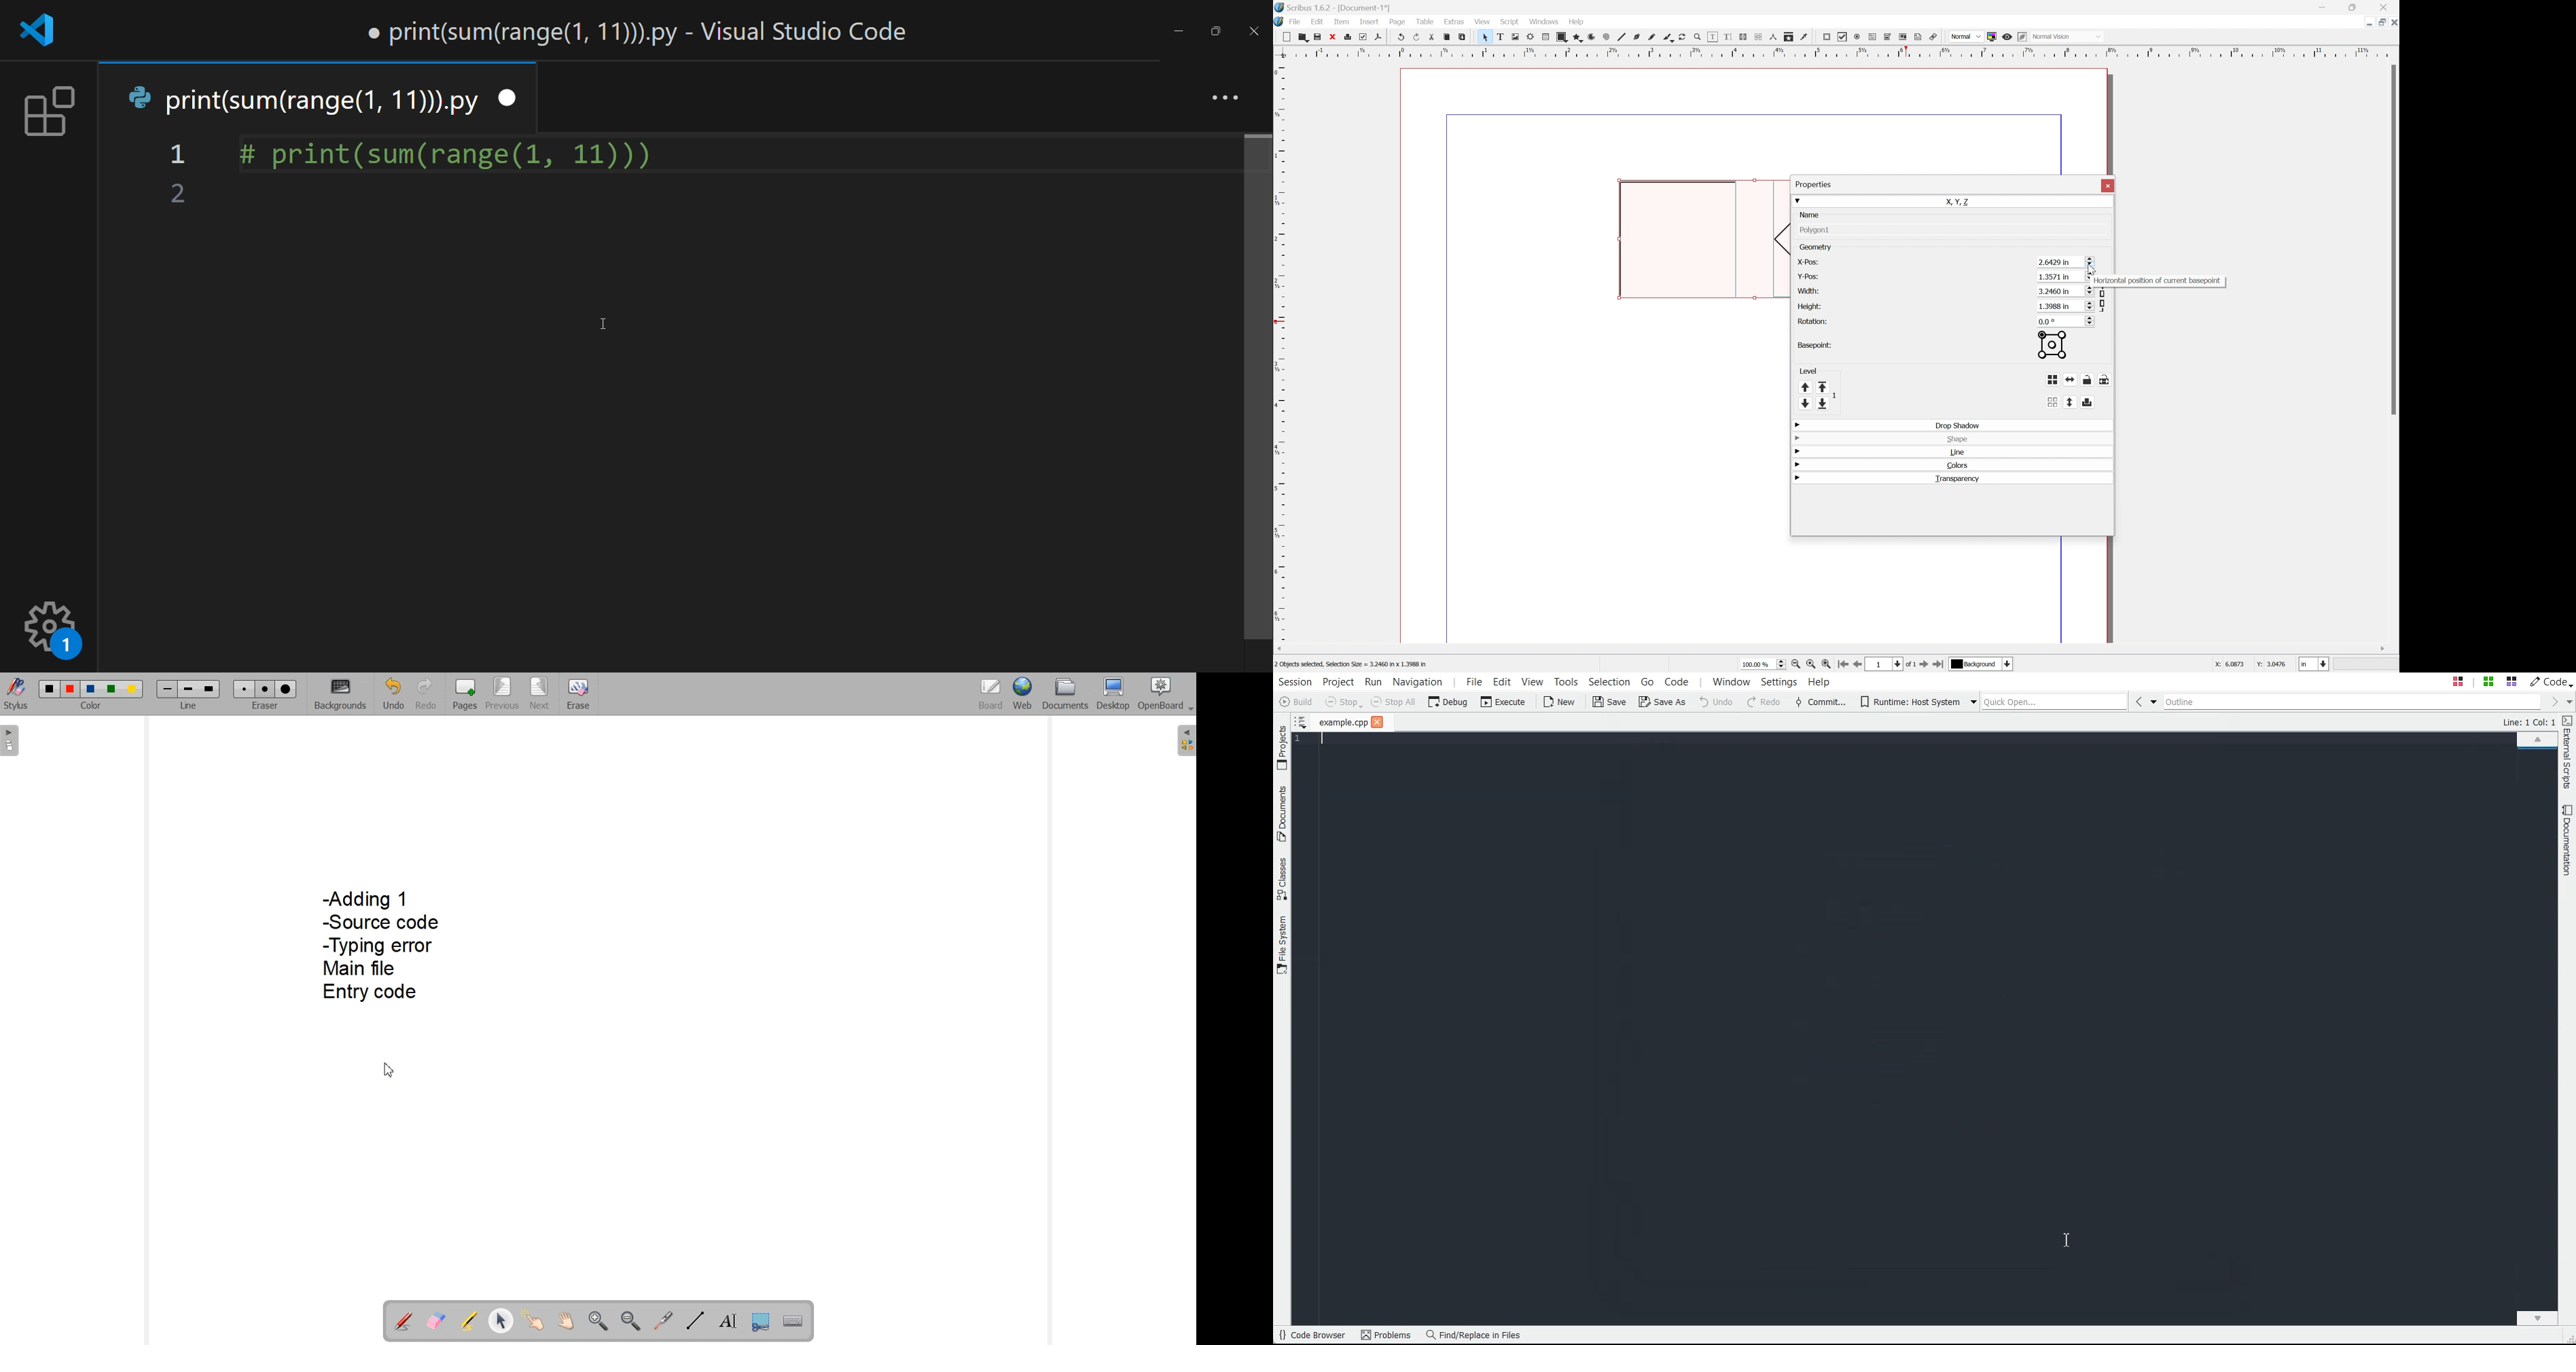 This screenshot has height=1372, width=2576. Describe the element at coordinates (2054, 401) in the screenshot. I see `ungroup object` at that location.